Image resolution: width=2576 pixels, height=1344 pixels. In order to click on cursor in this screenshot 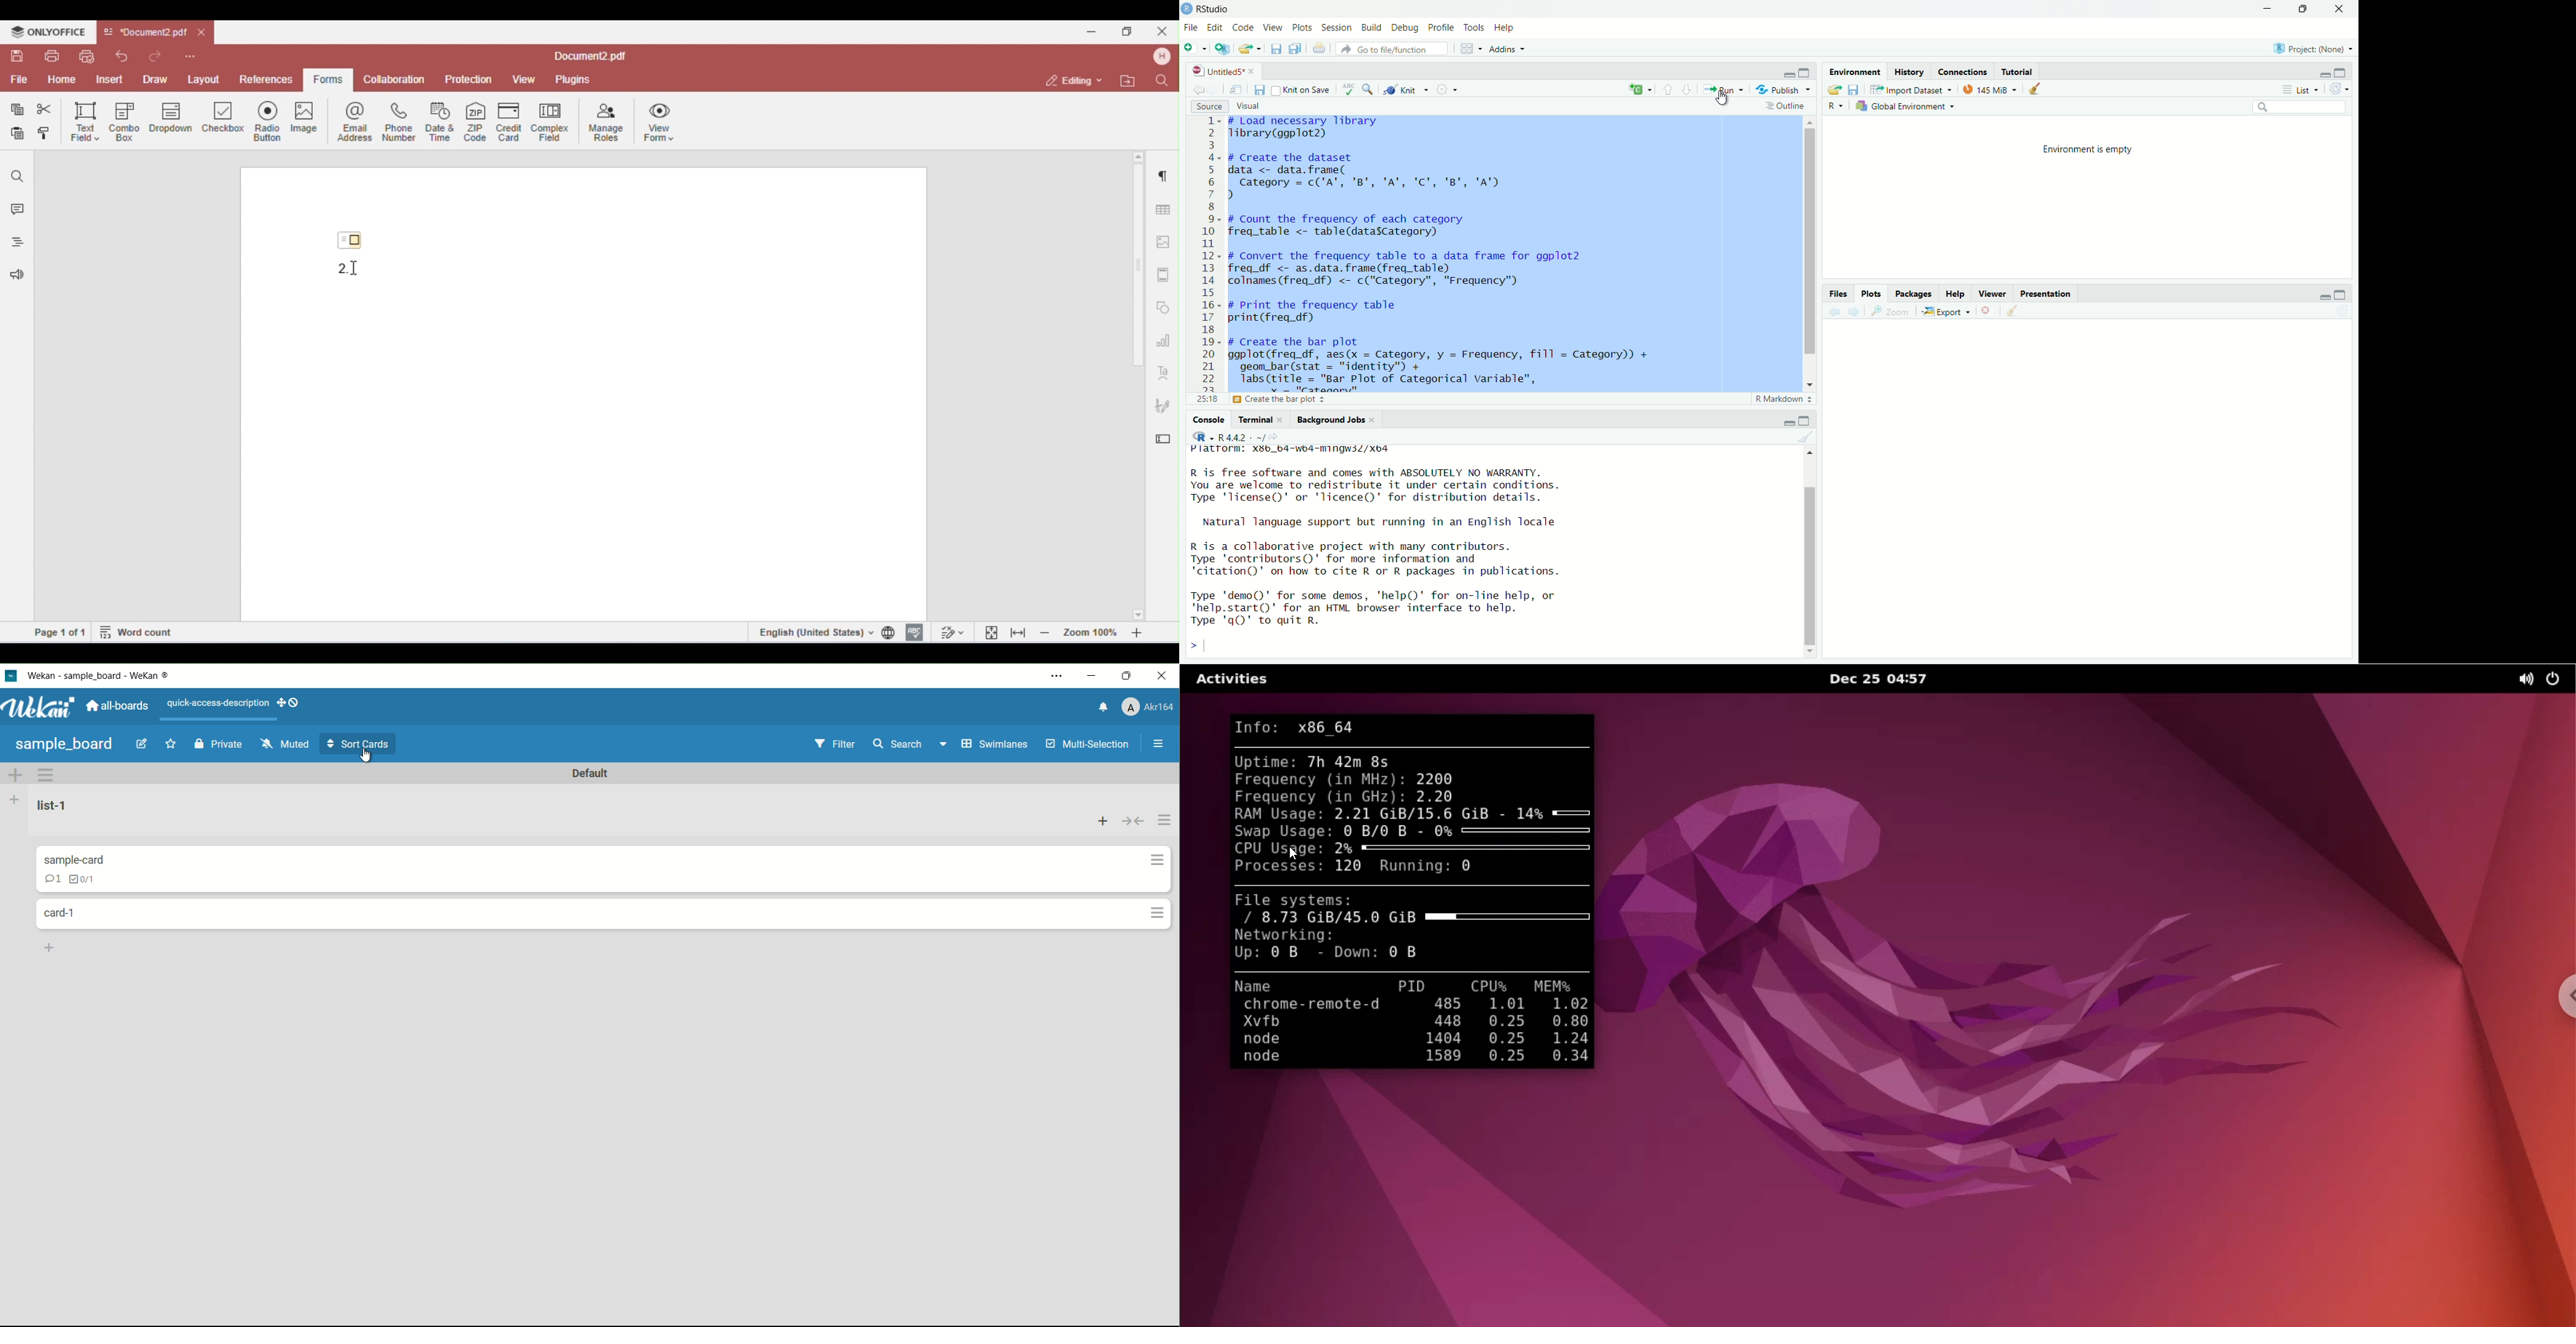, I will do `click(1722, 98)`.